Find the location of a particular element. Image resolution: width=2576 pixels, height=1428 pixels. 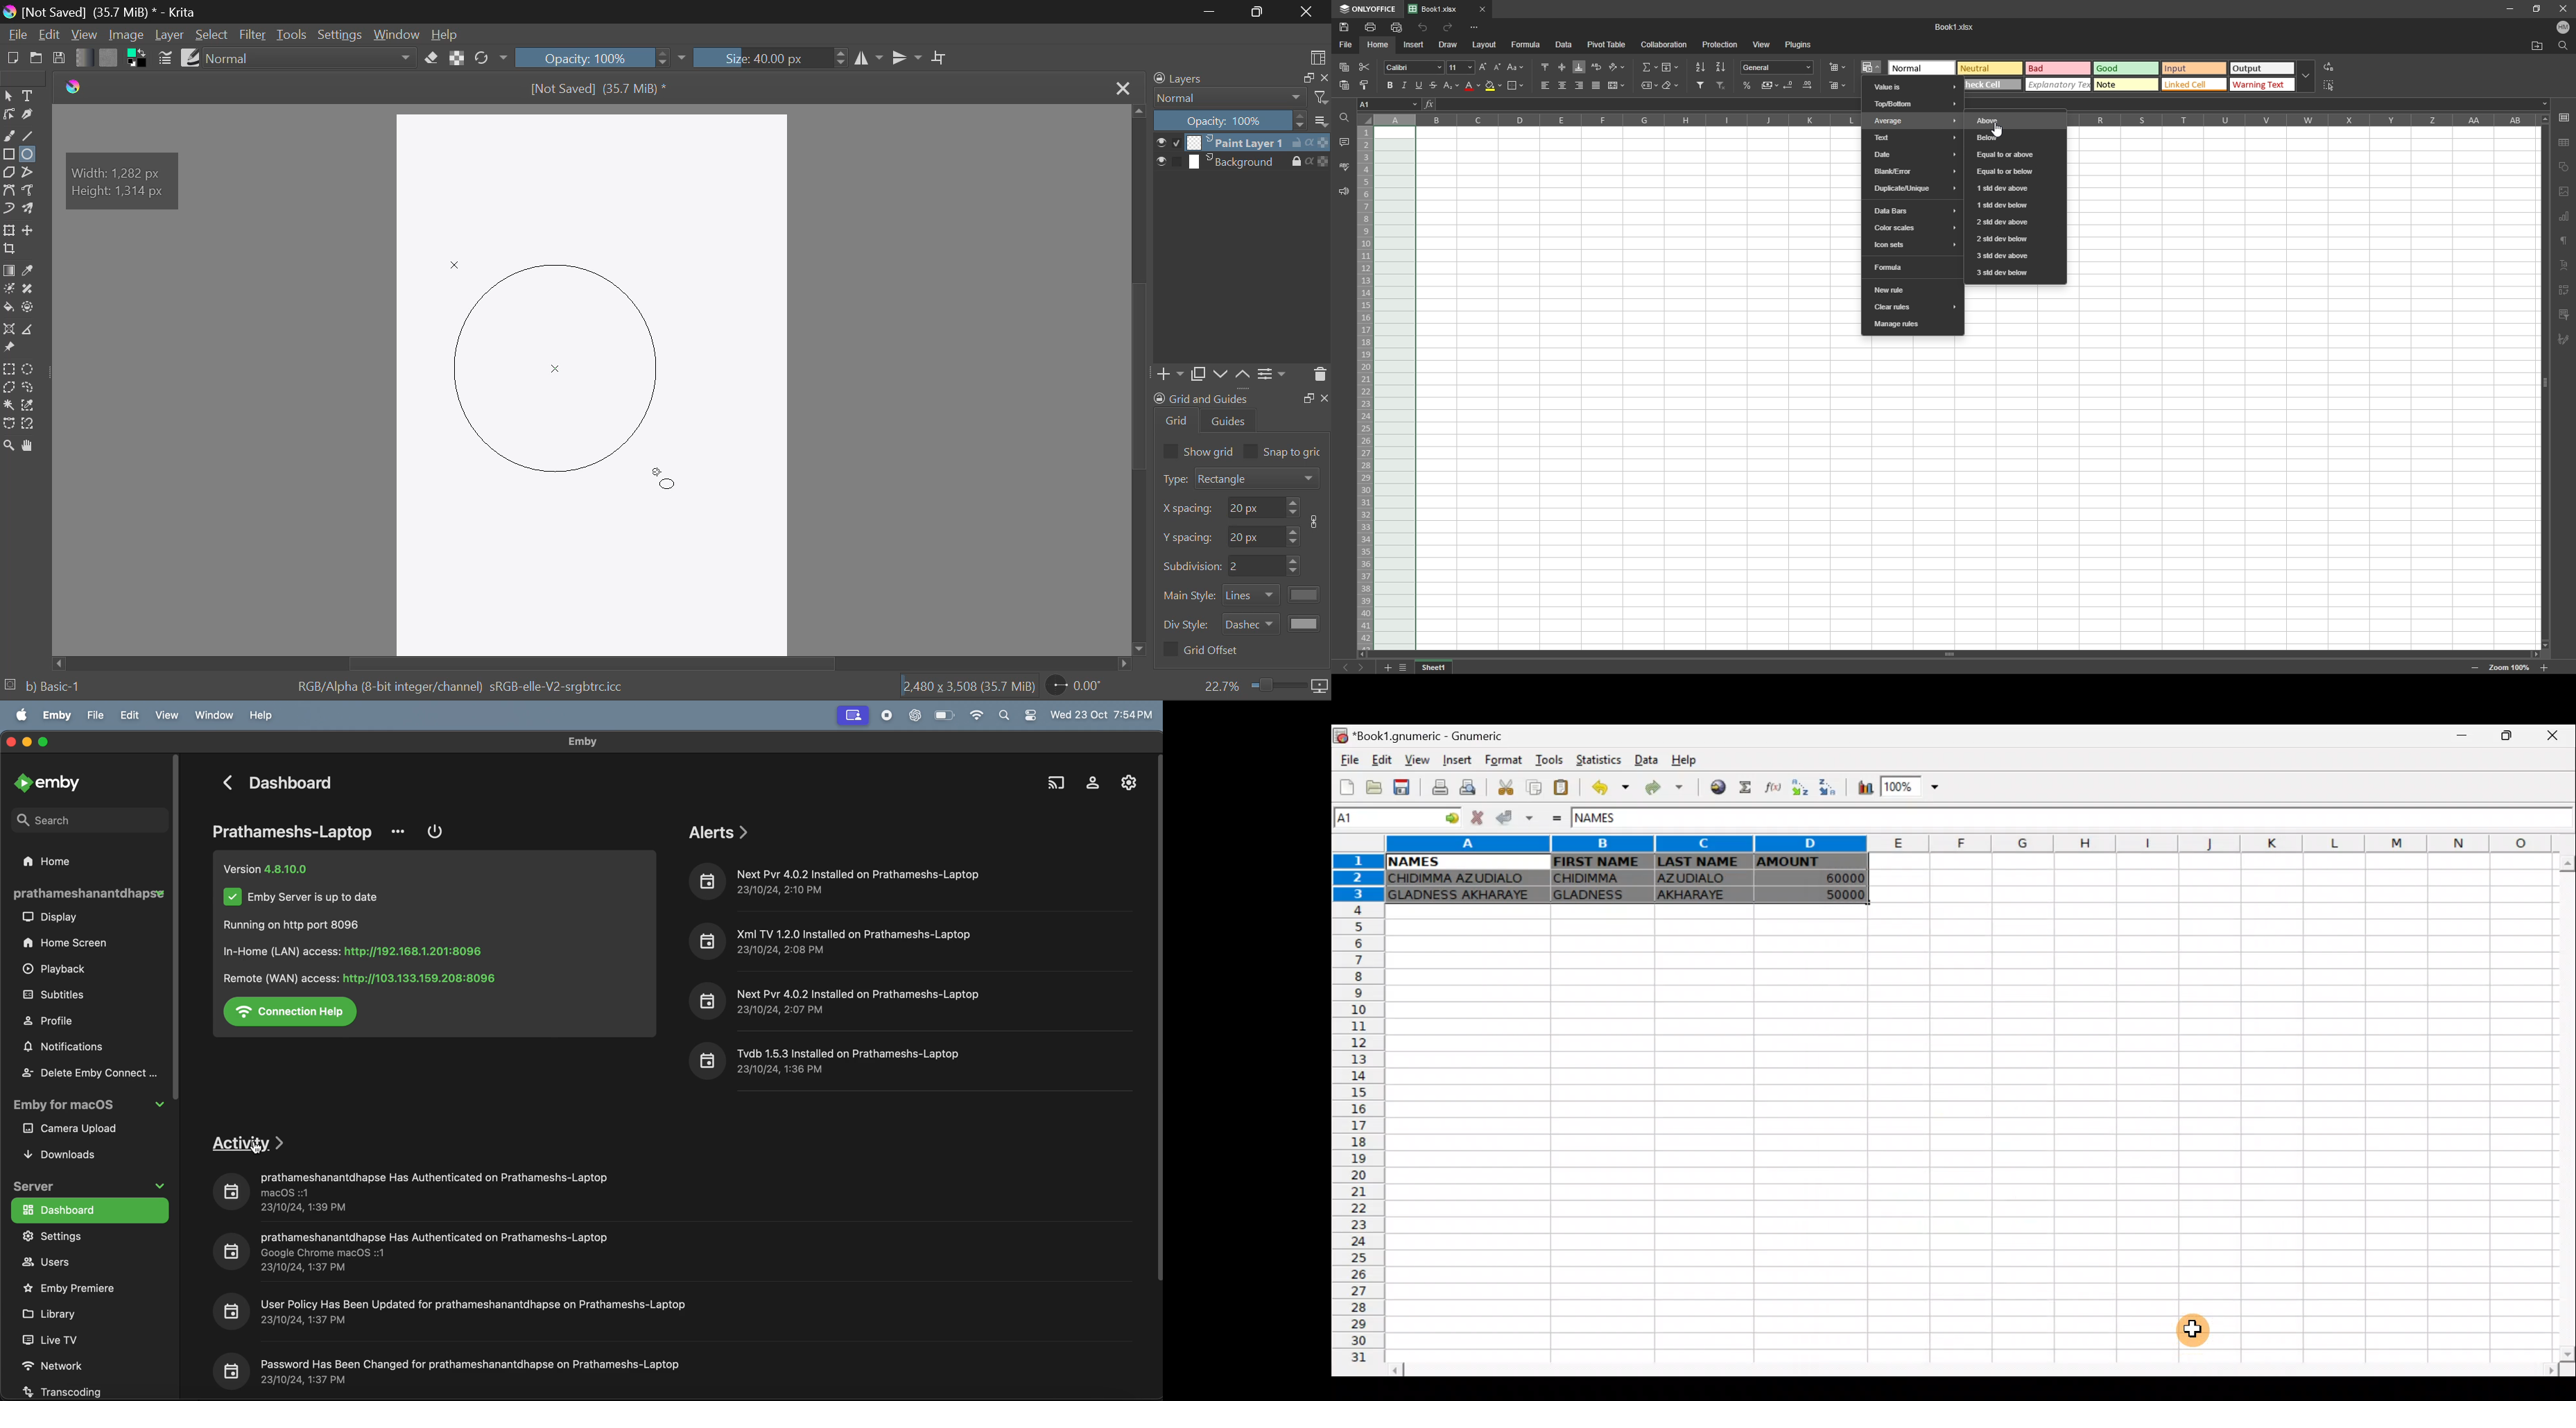

2 std dev above is located at coordinates (2016, 222).